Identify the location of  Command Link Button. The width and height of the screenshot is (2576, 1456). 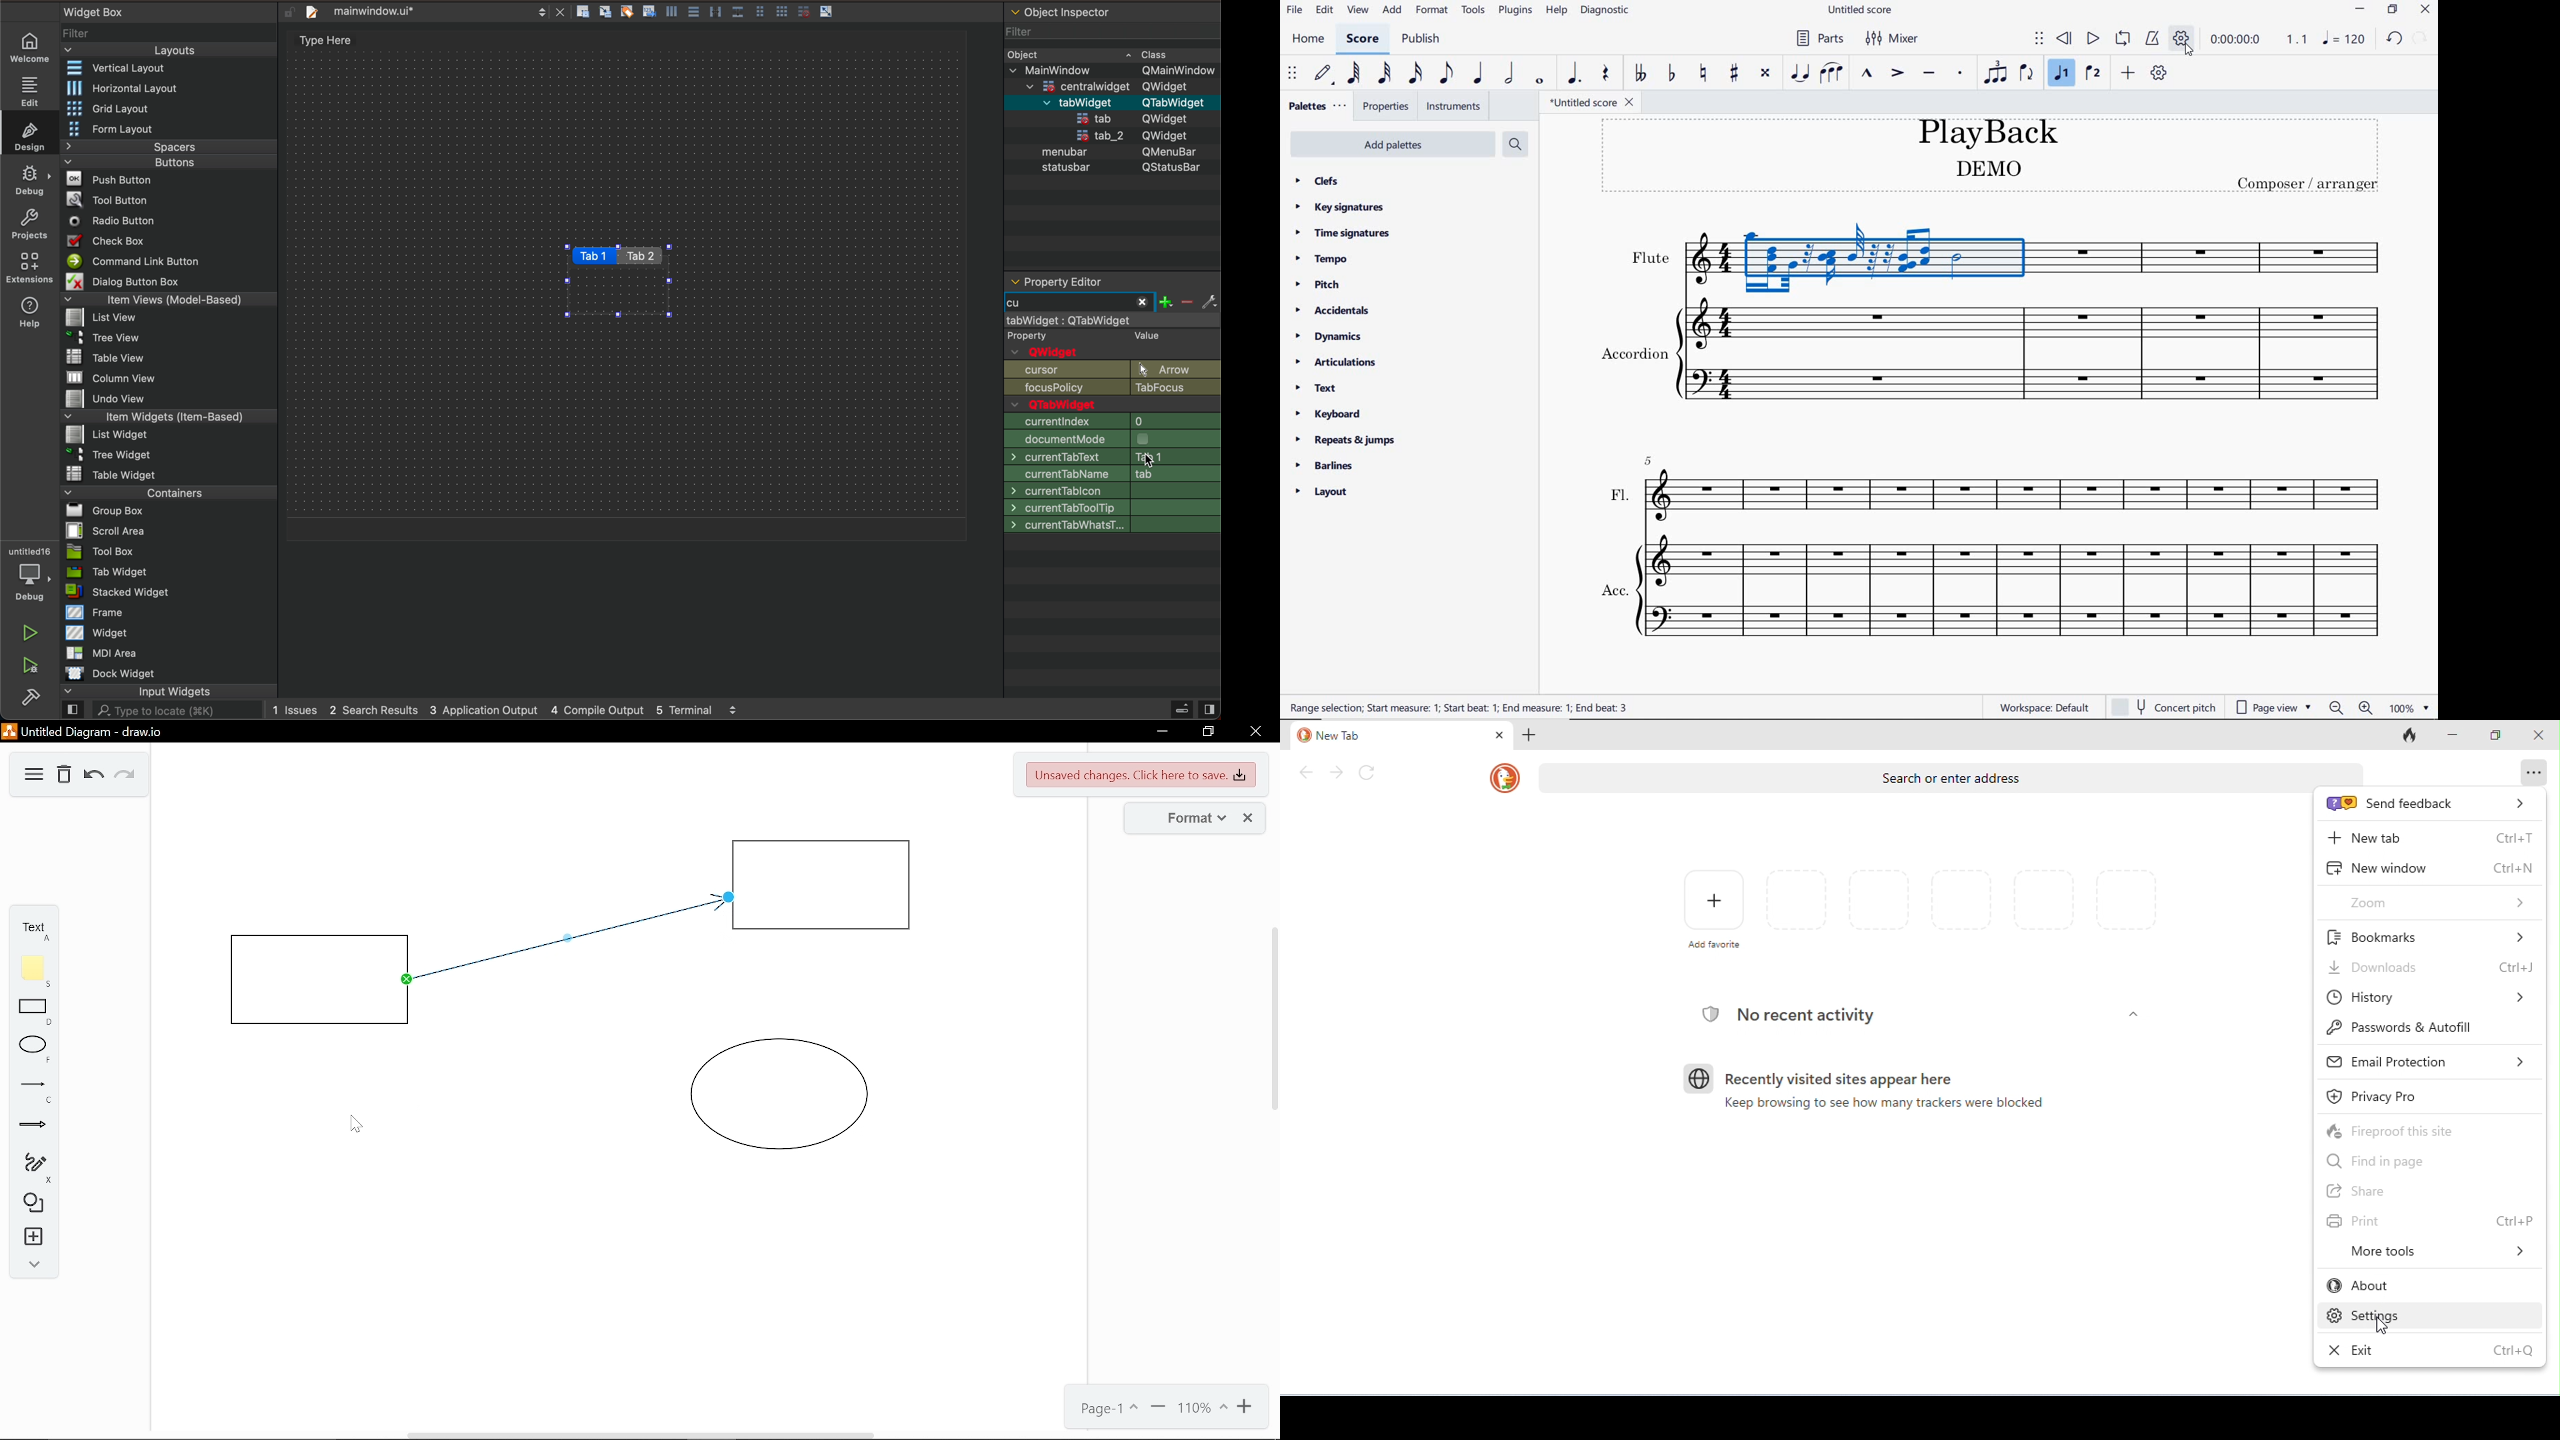
(132, 261).